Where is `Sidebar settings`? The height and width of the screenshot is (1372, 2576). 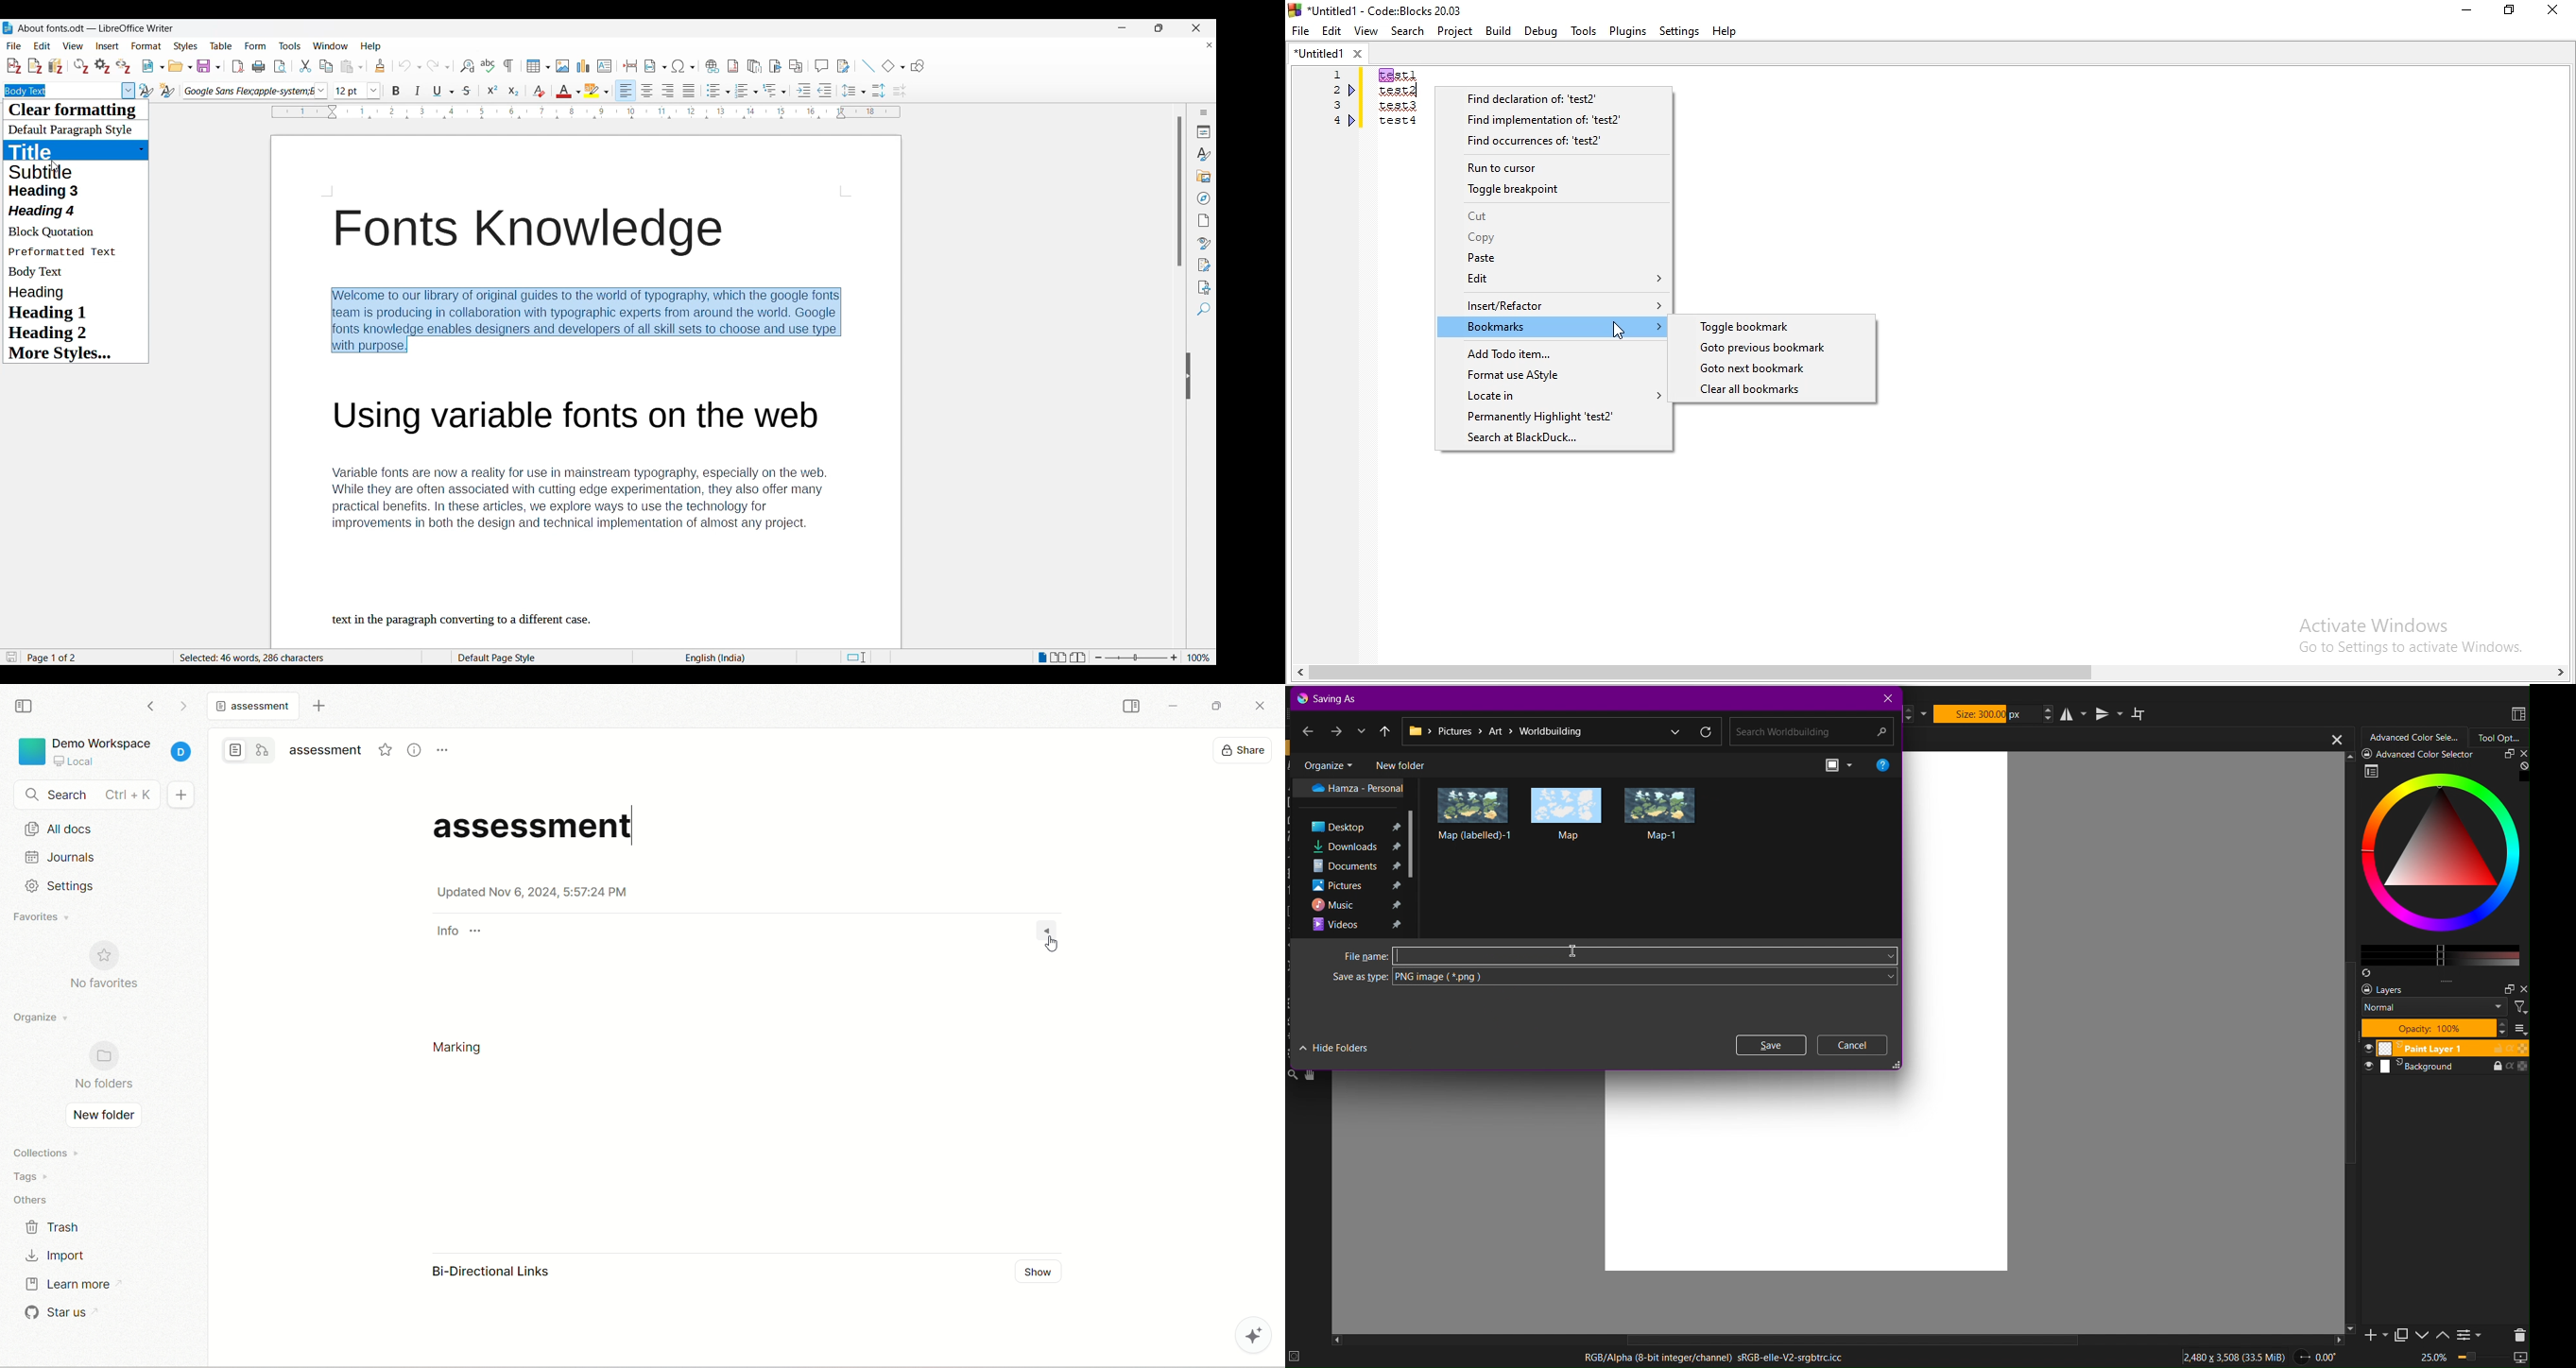 Sidebar settings is located at coordinates (1204, 112).